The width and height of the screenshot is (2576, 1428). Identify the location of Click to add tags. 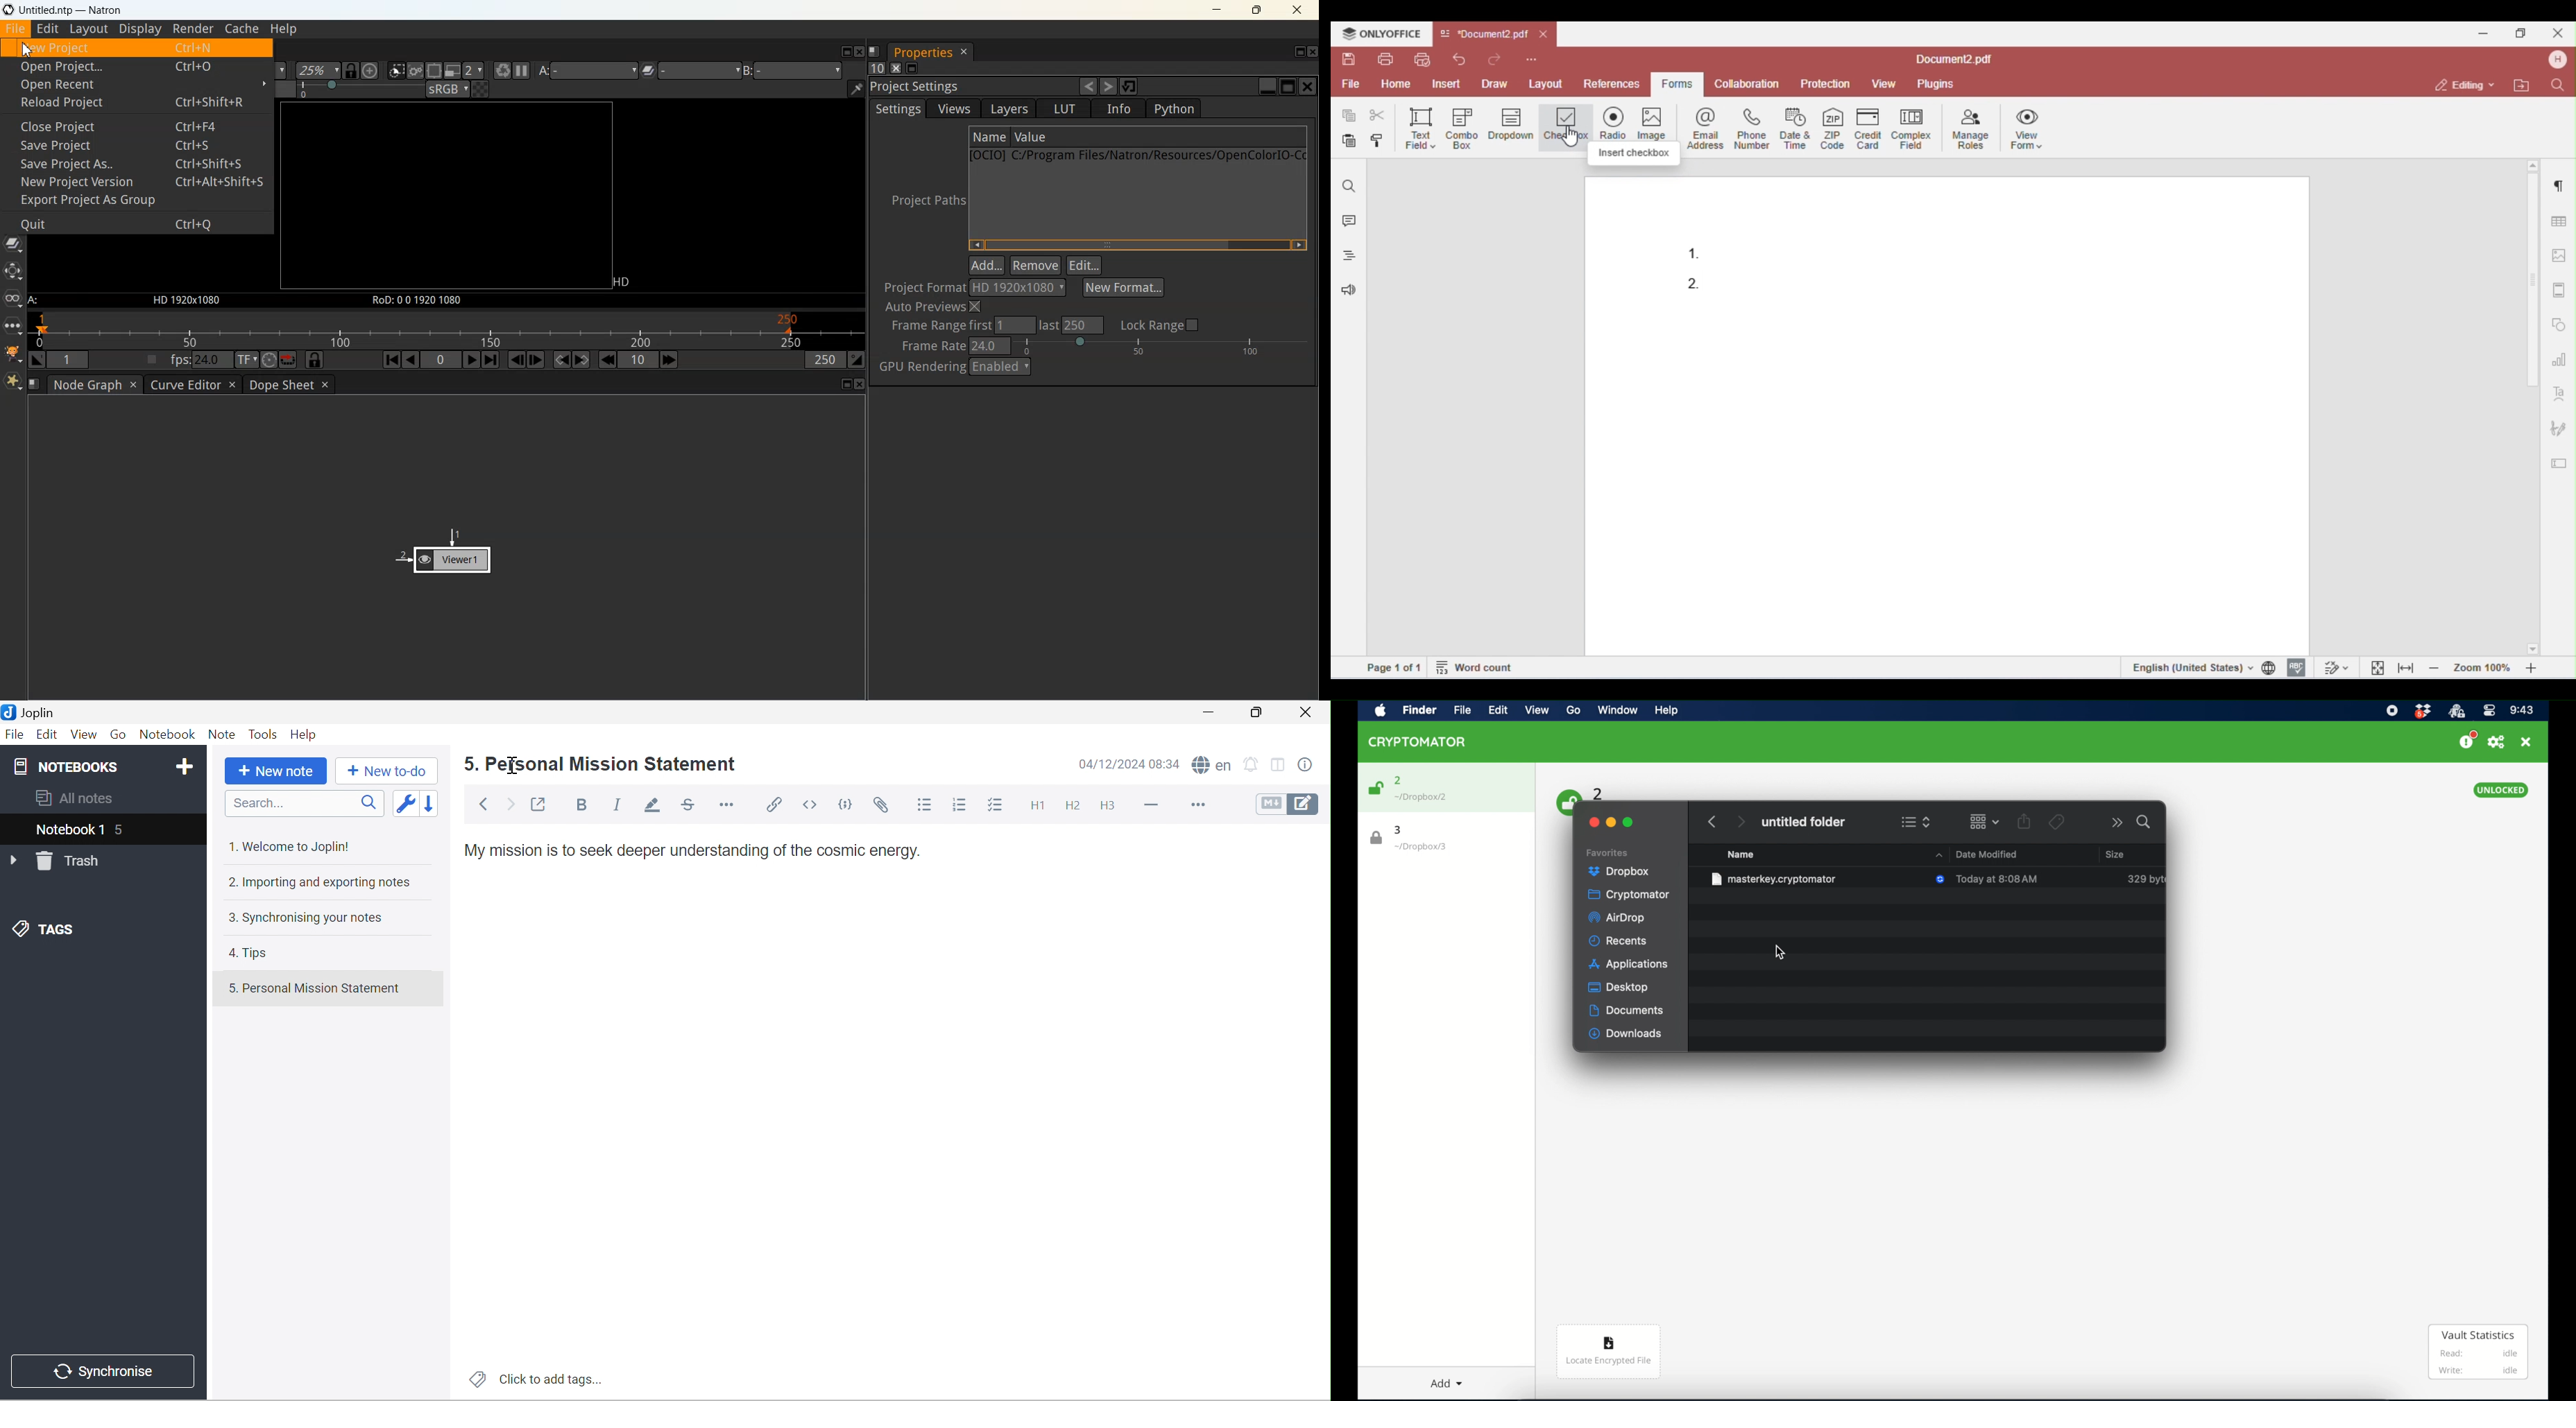
(535, 1379).